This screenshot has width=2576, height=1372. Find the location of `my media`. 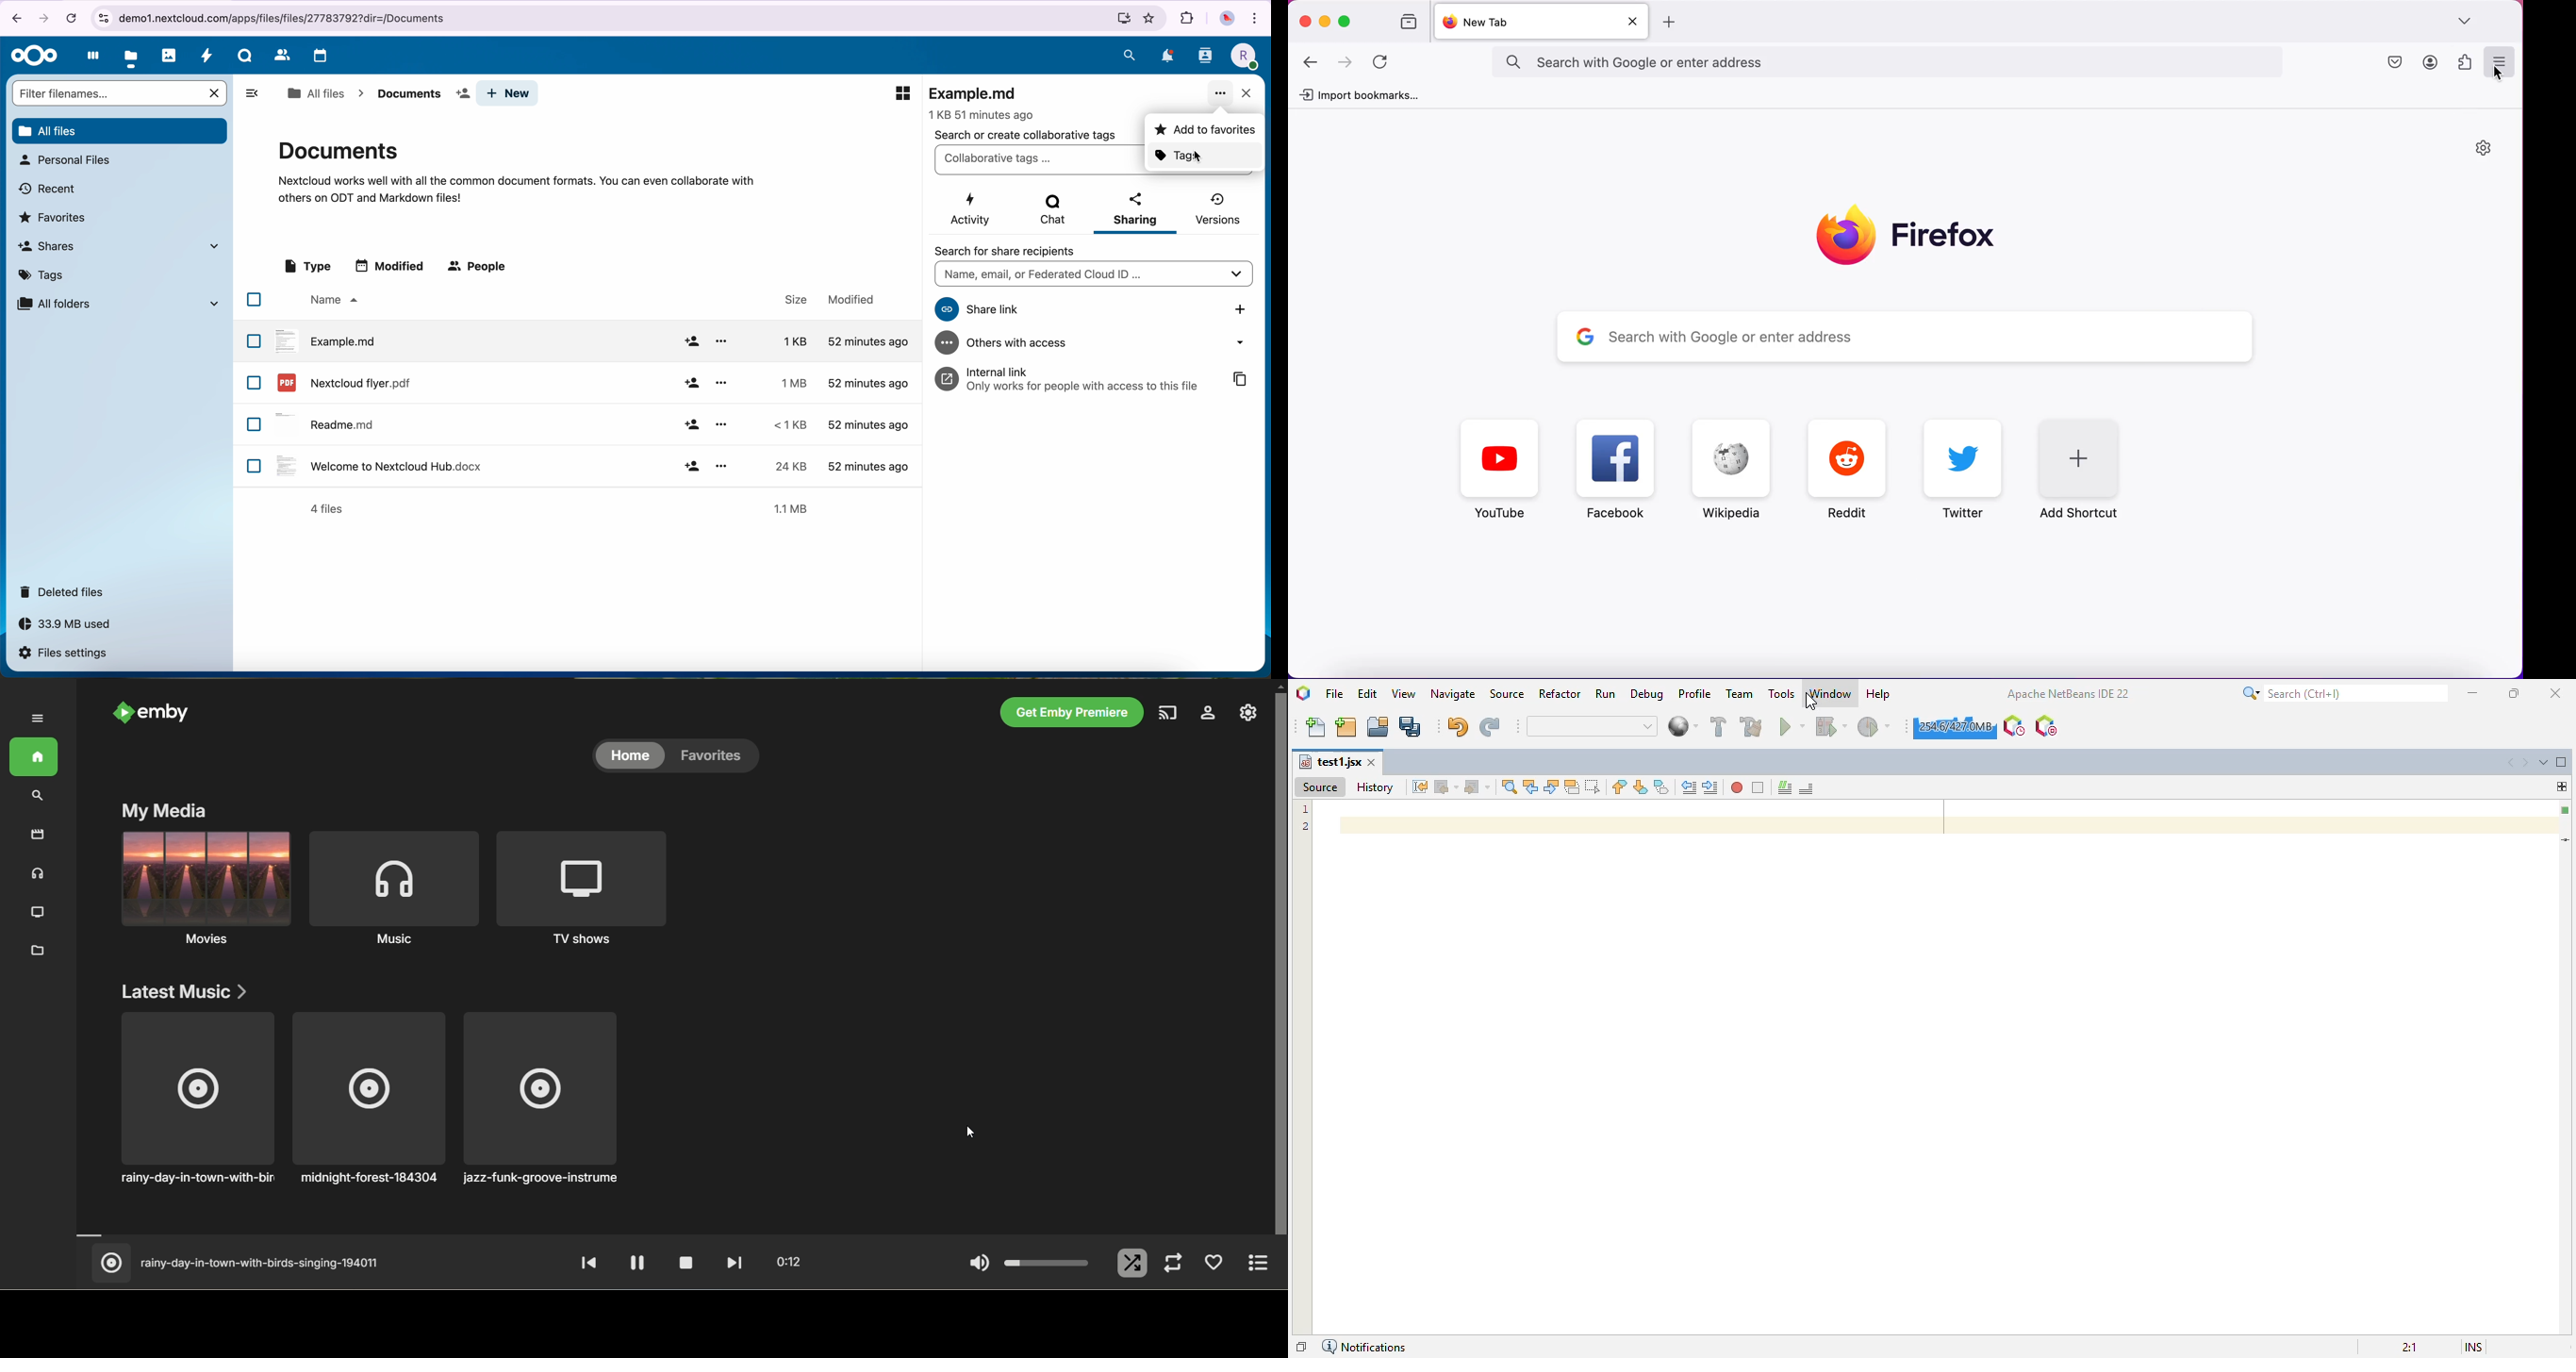

my media is located at coordinates (164, 811).